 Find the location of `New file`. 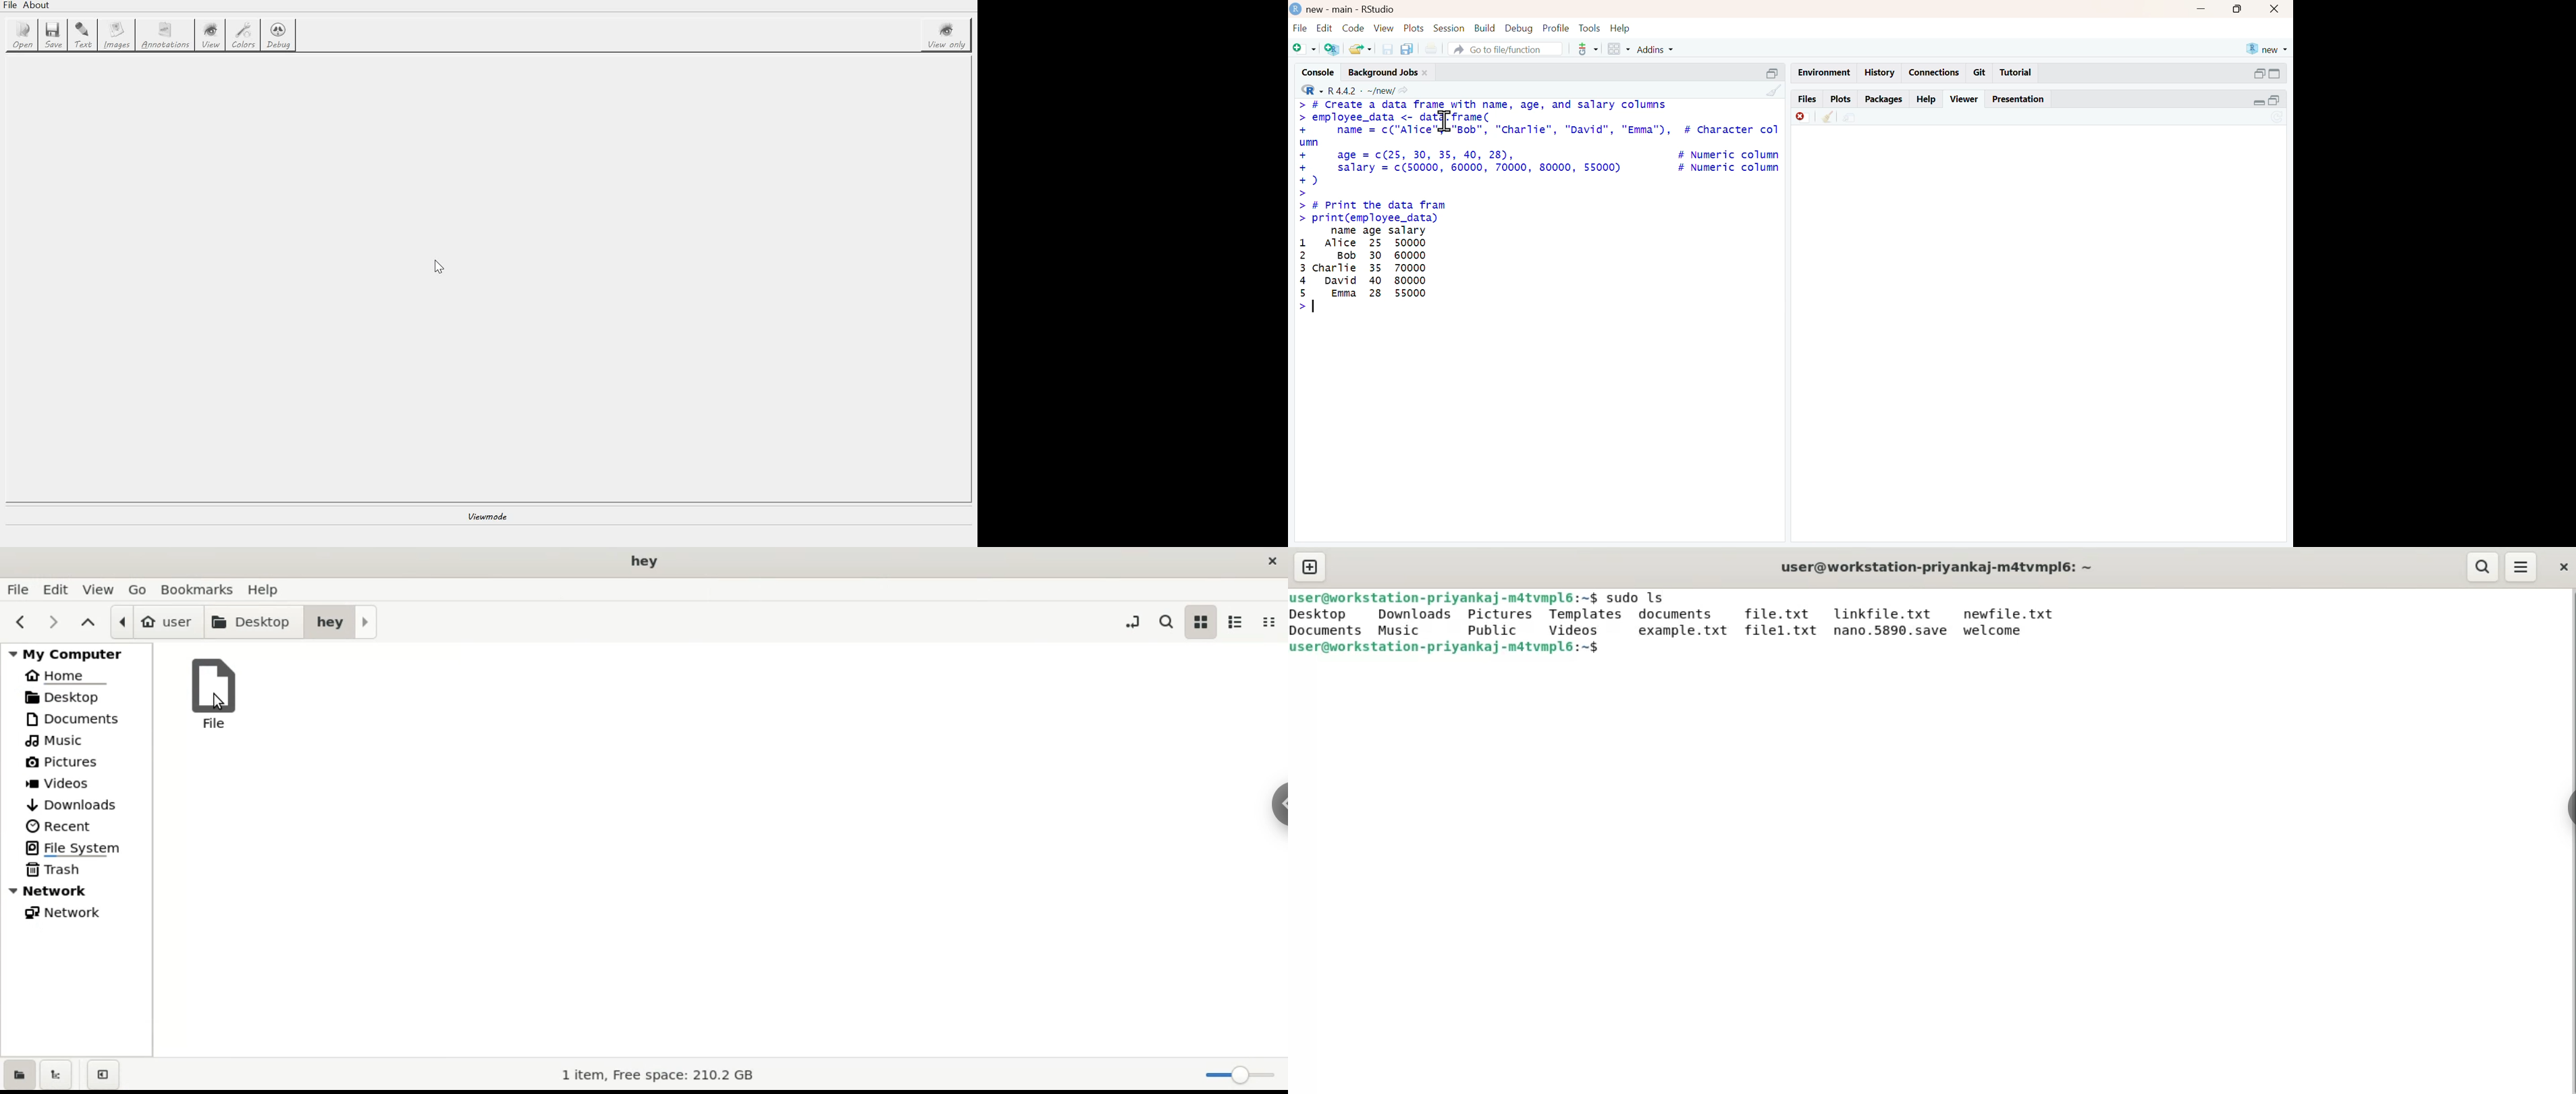

New file is located at coordinates (1303, 50).